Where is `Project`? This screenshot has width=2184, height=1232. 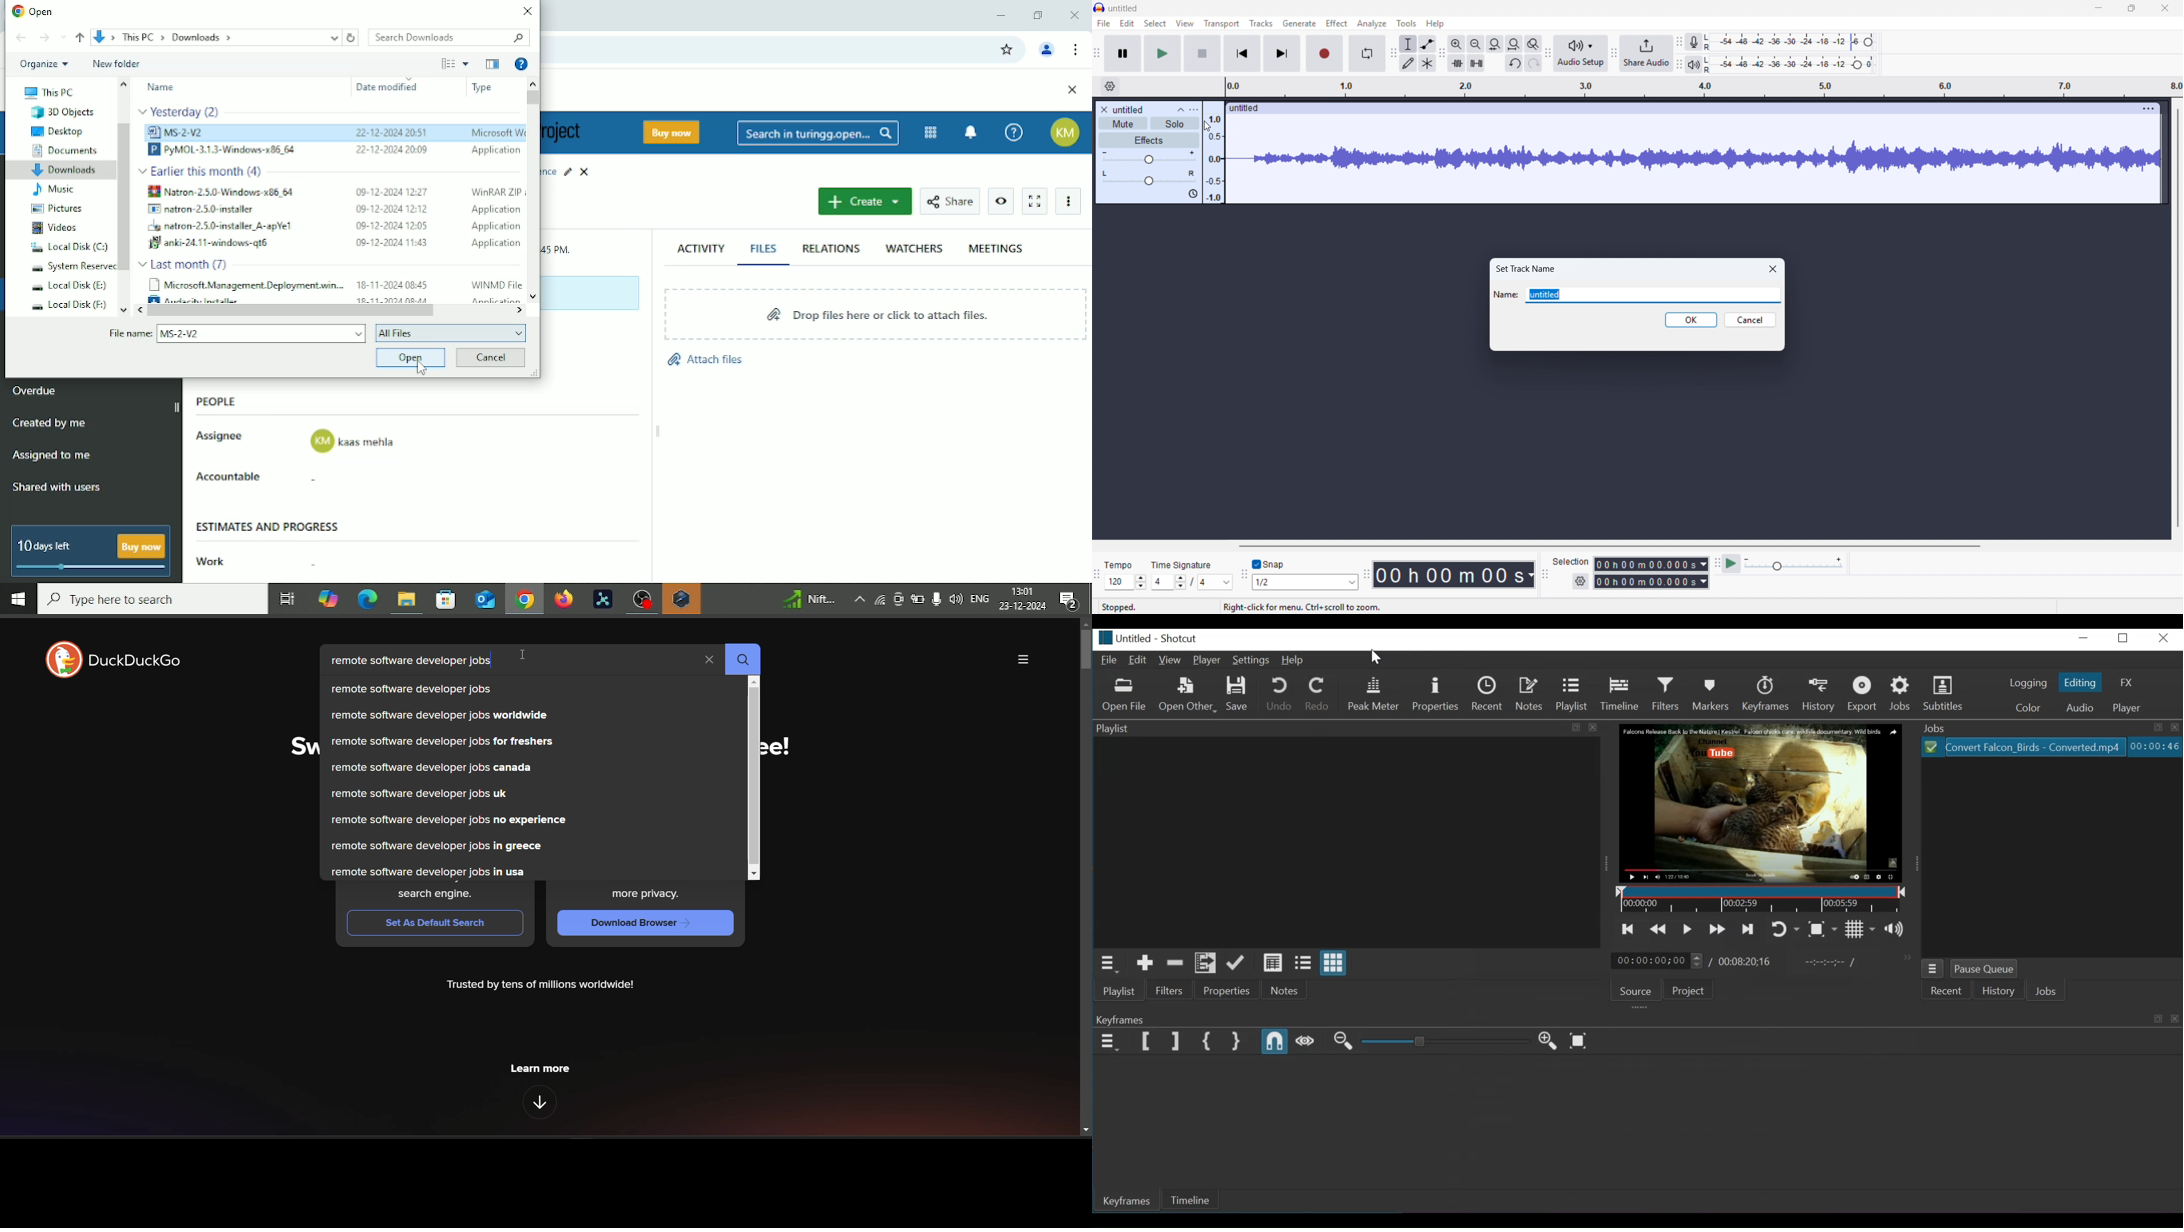 Project is located at coordinates (1688, 992).